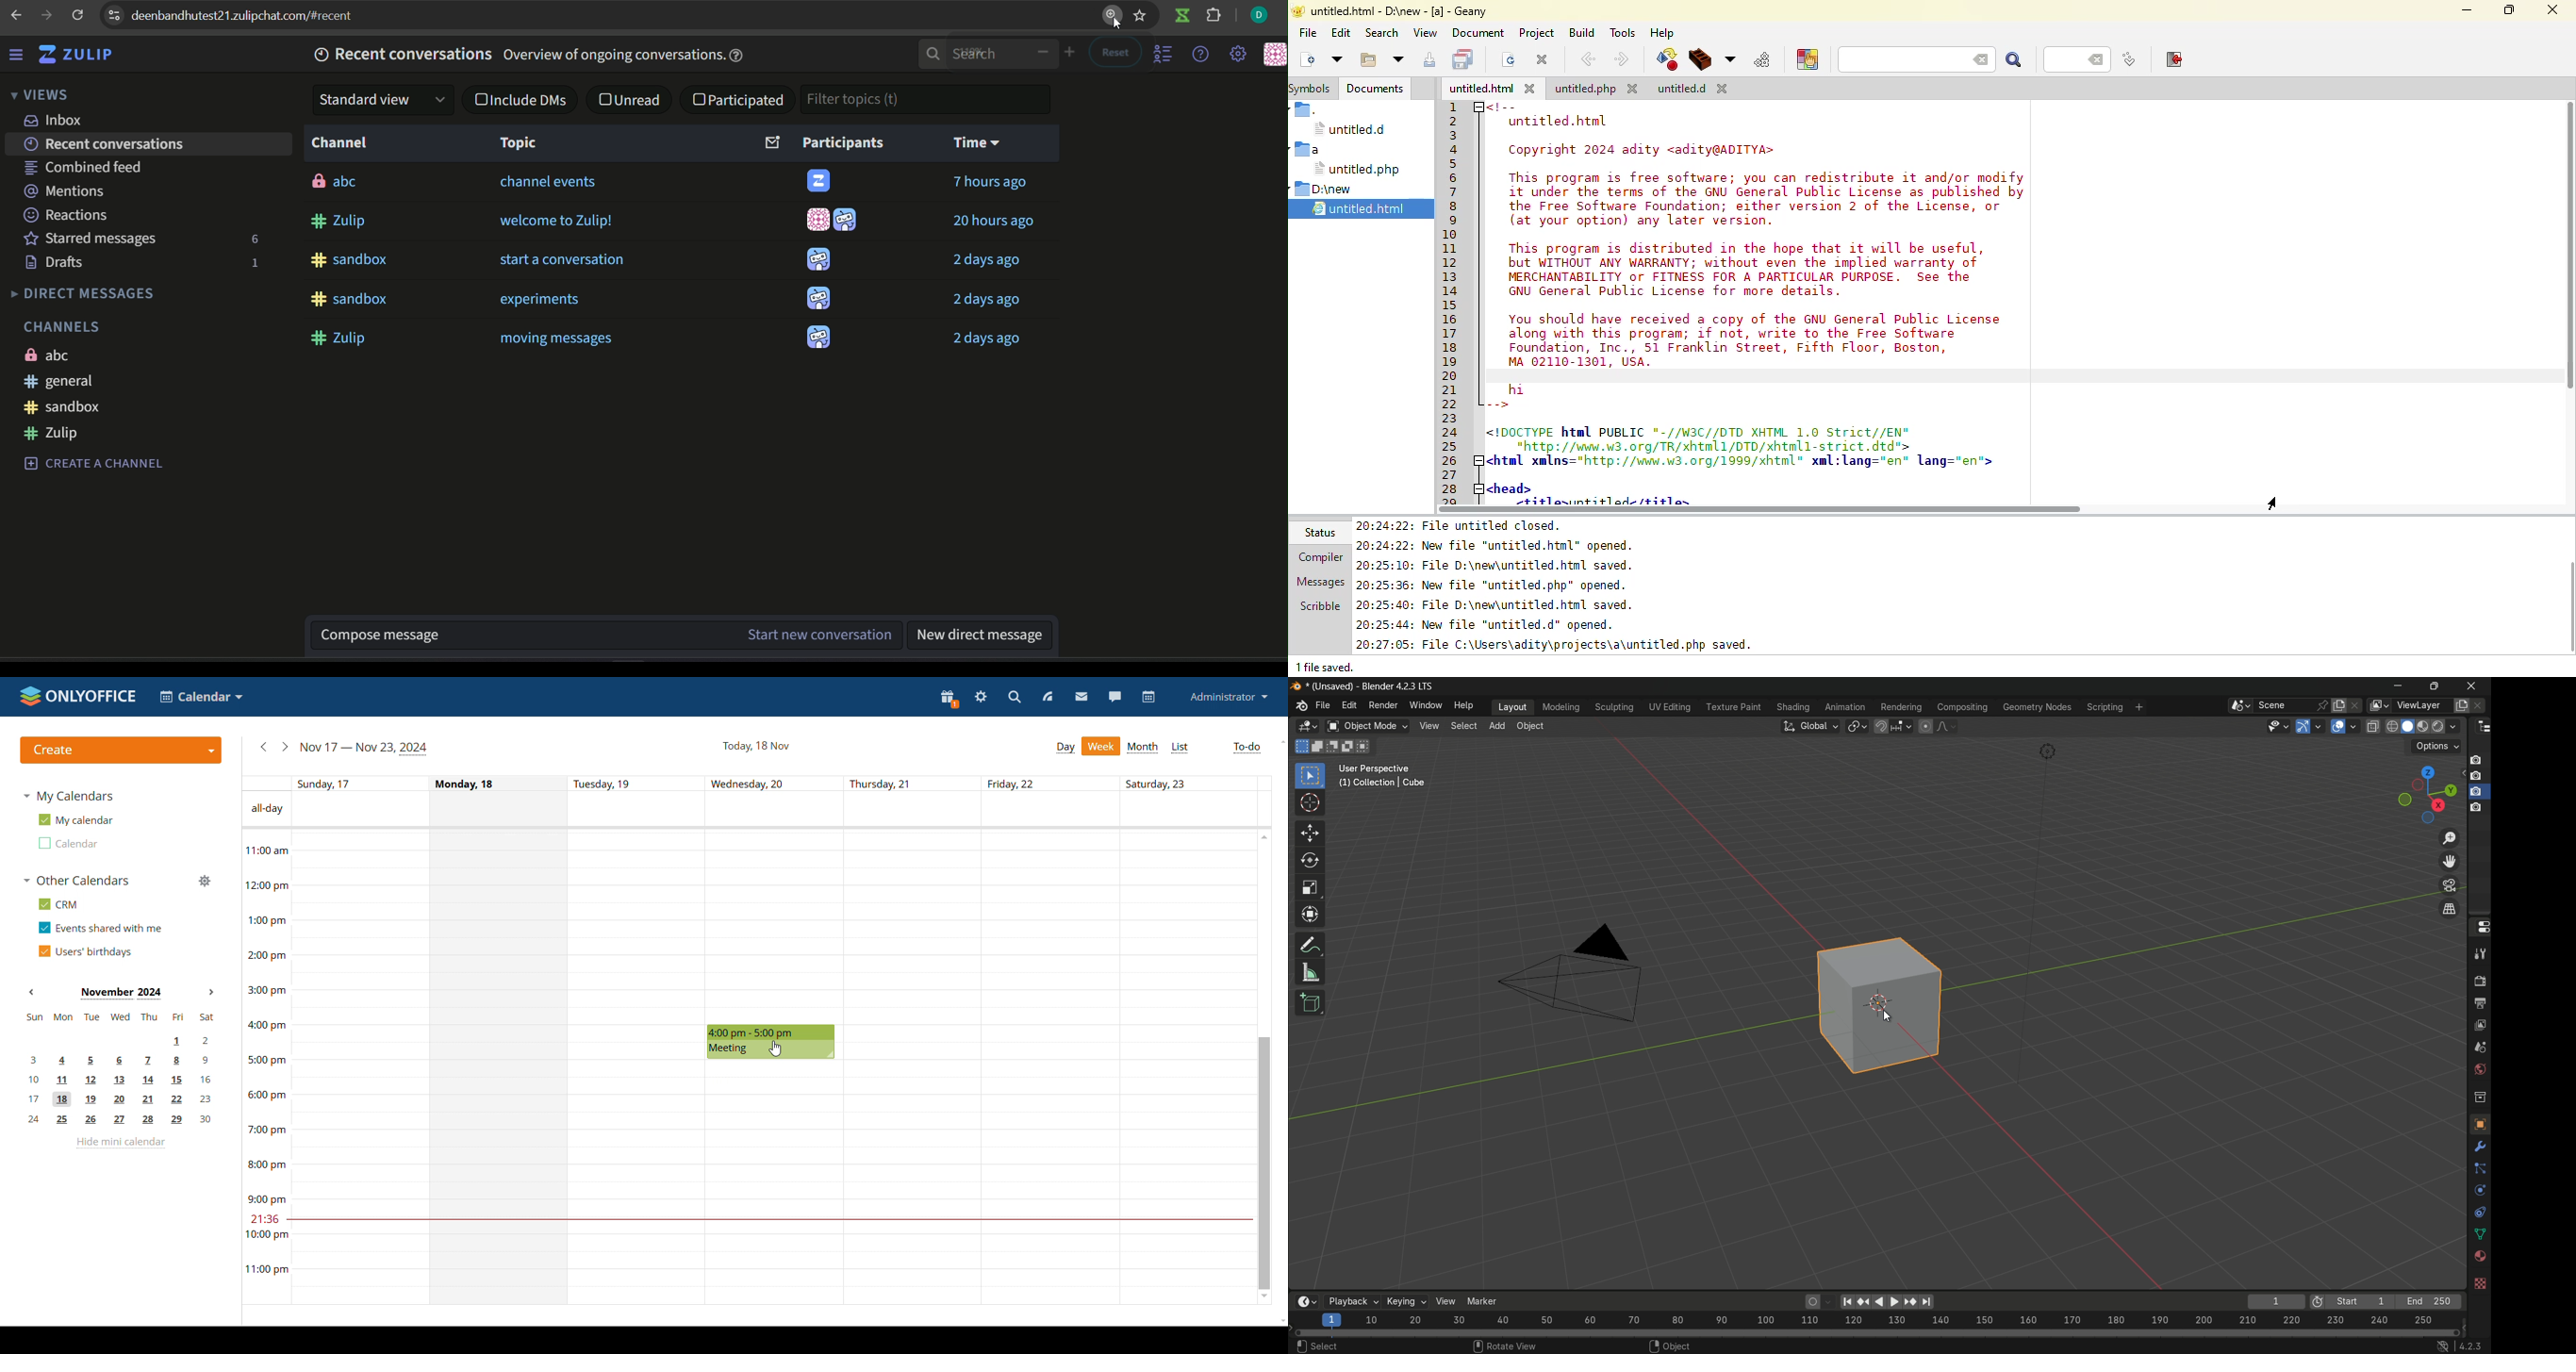 The width and height of the screenshot is (2576, 1372). I want to click on remove view layer, so click(2483, 705).